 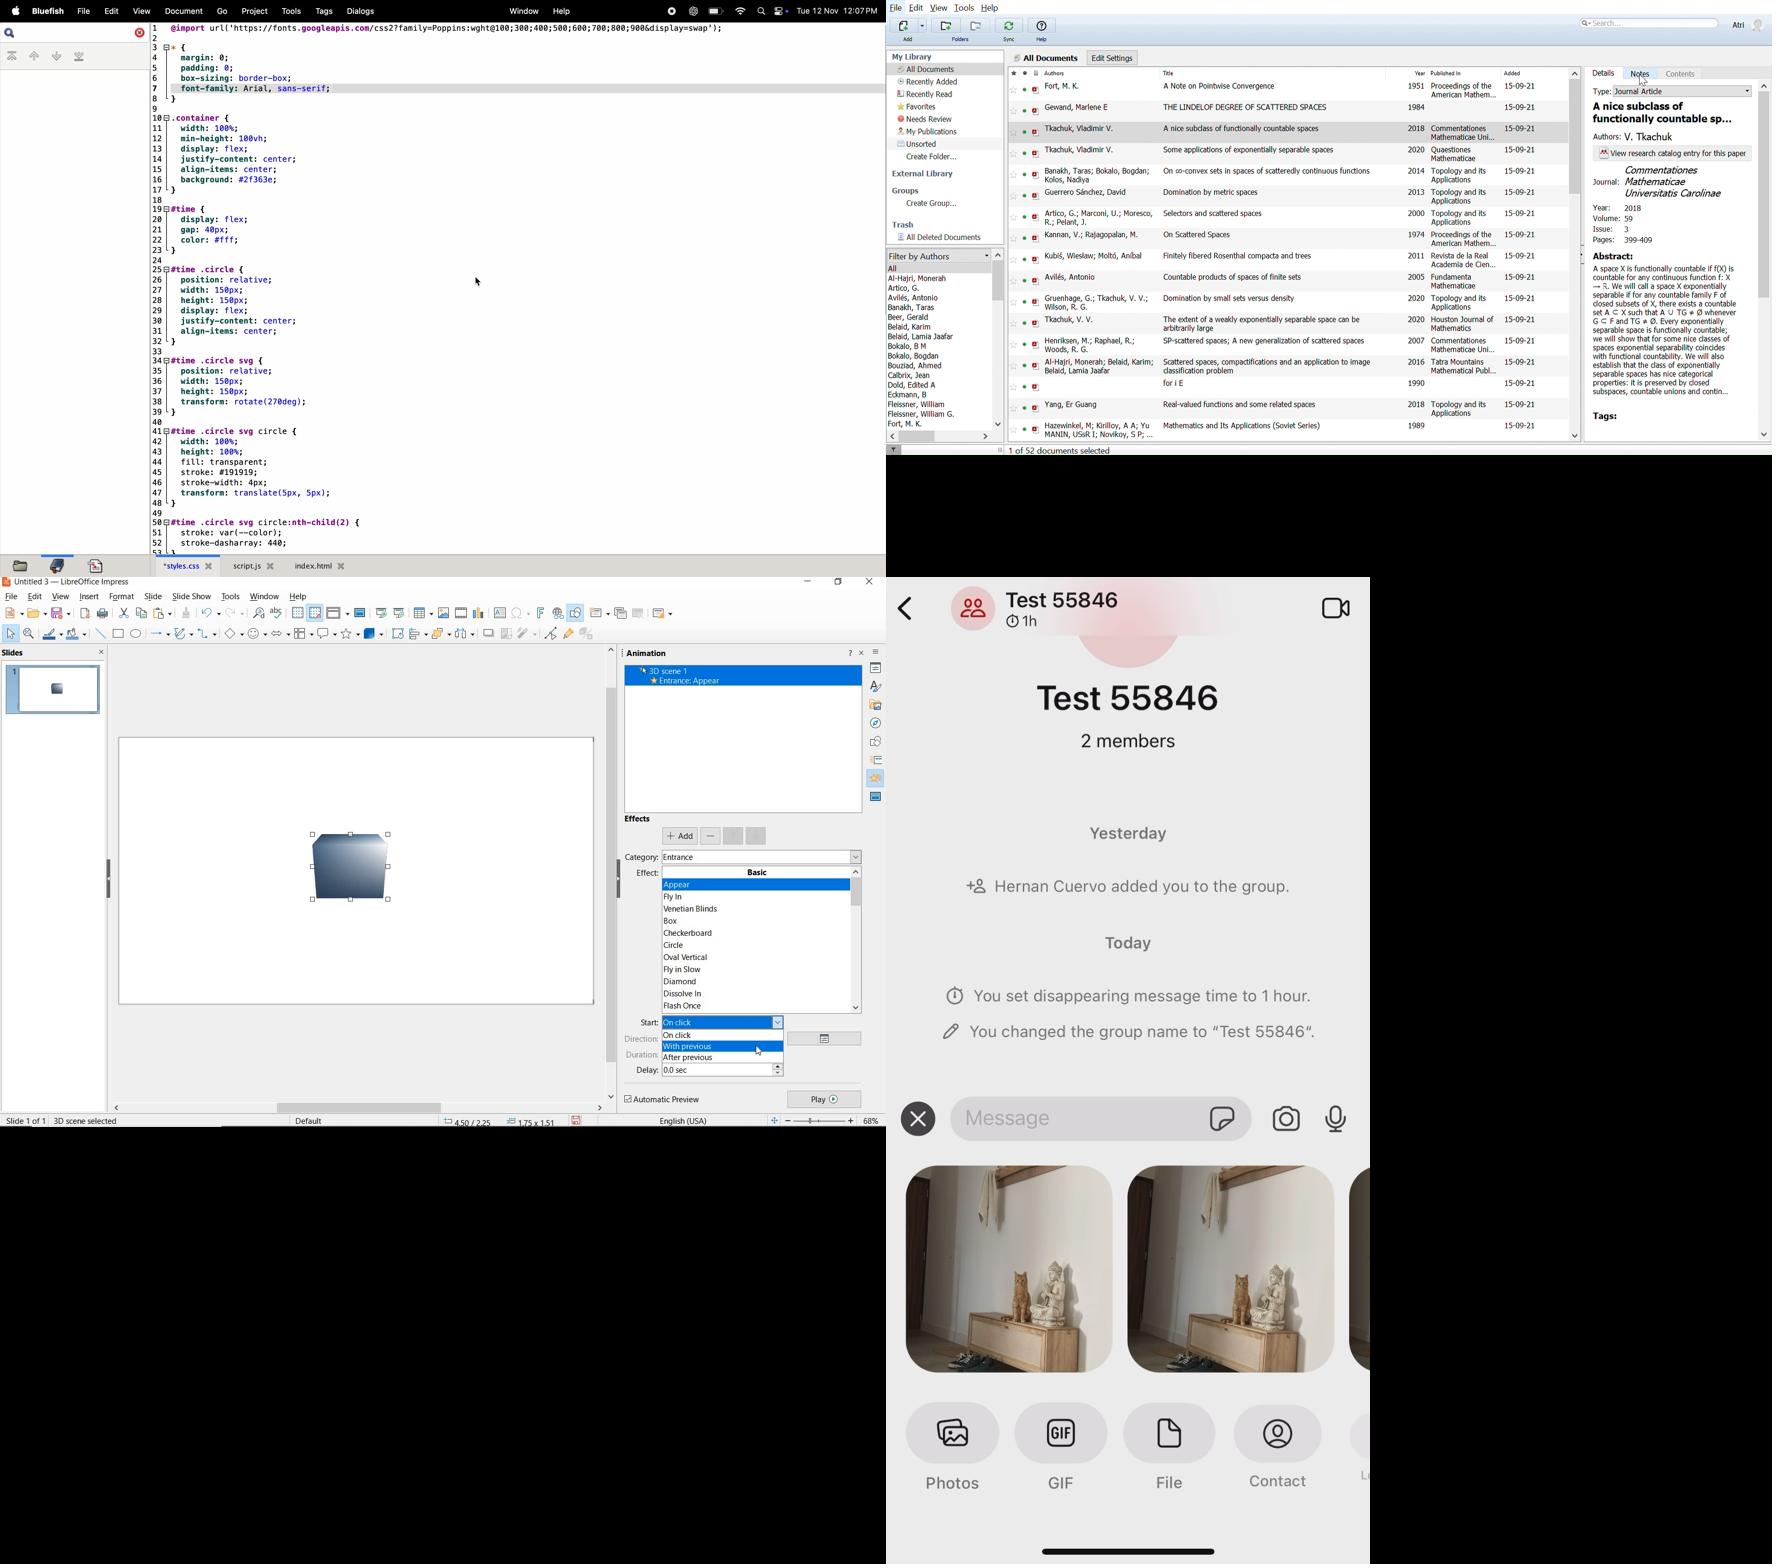 What do you see at coordinates (316, 613) in the screenshot?
I see `snap to grid` at bounding box center [316, 613].